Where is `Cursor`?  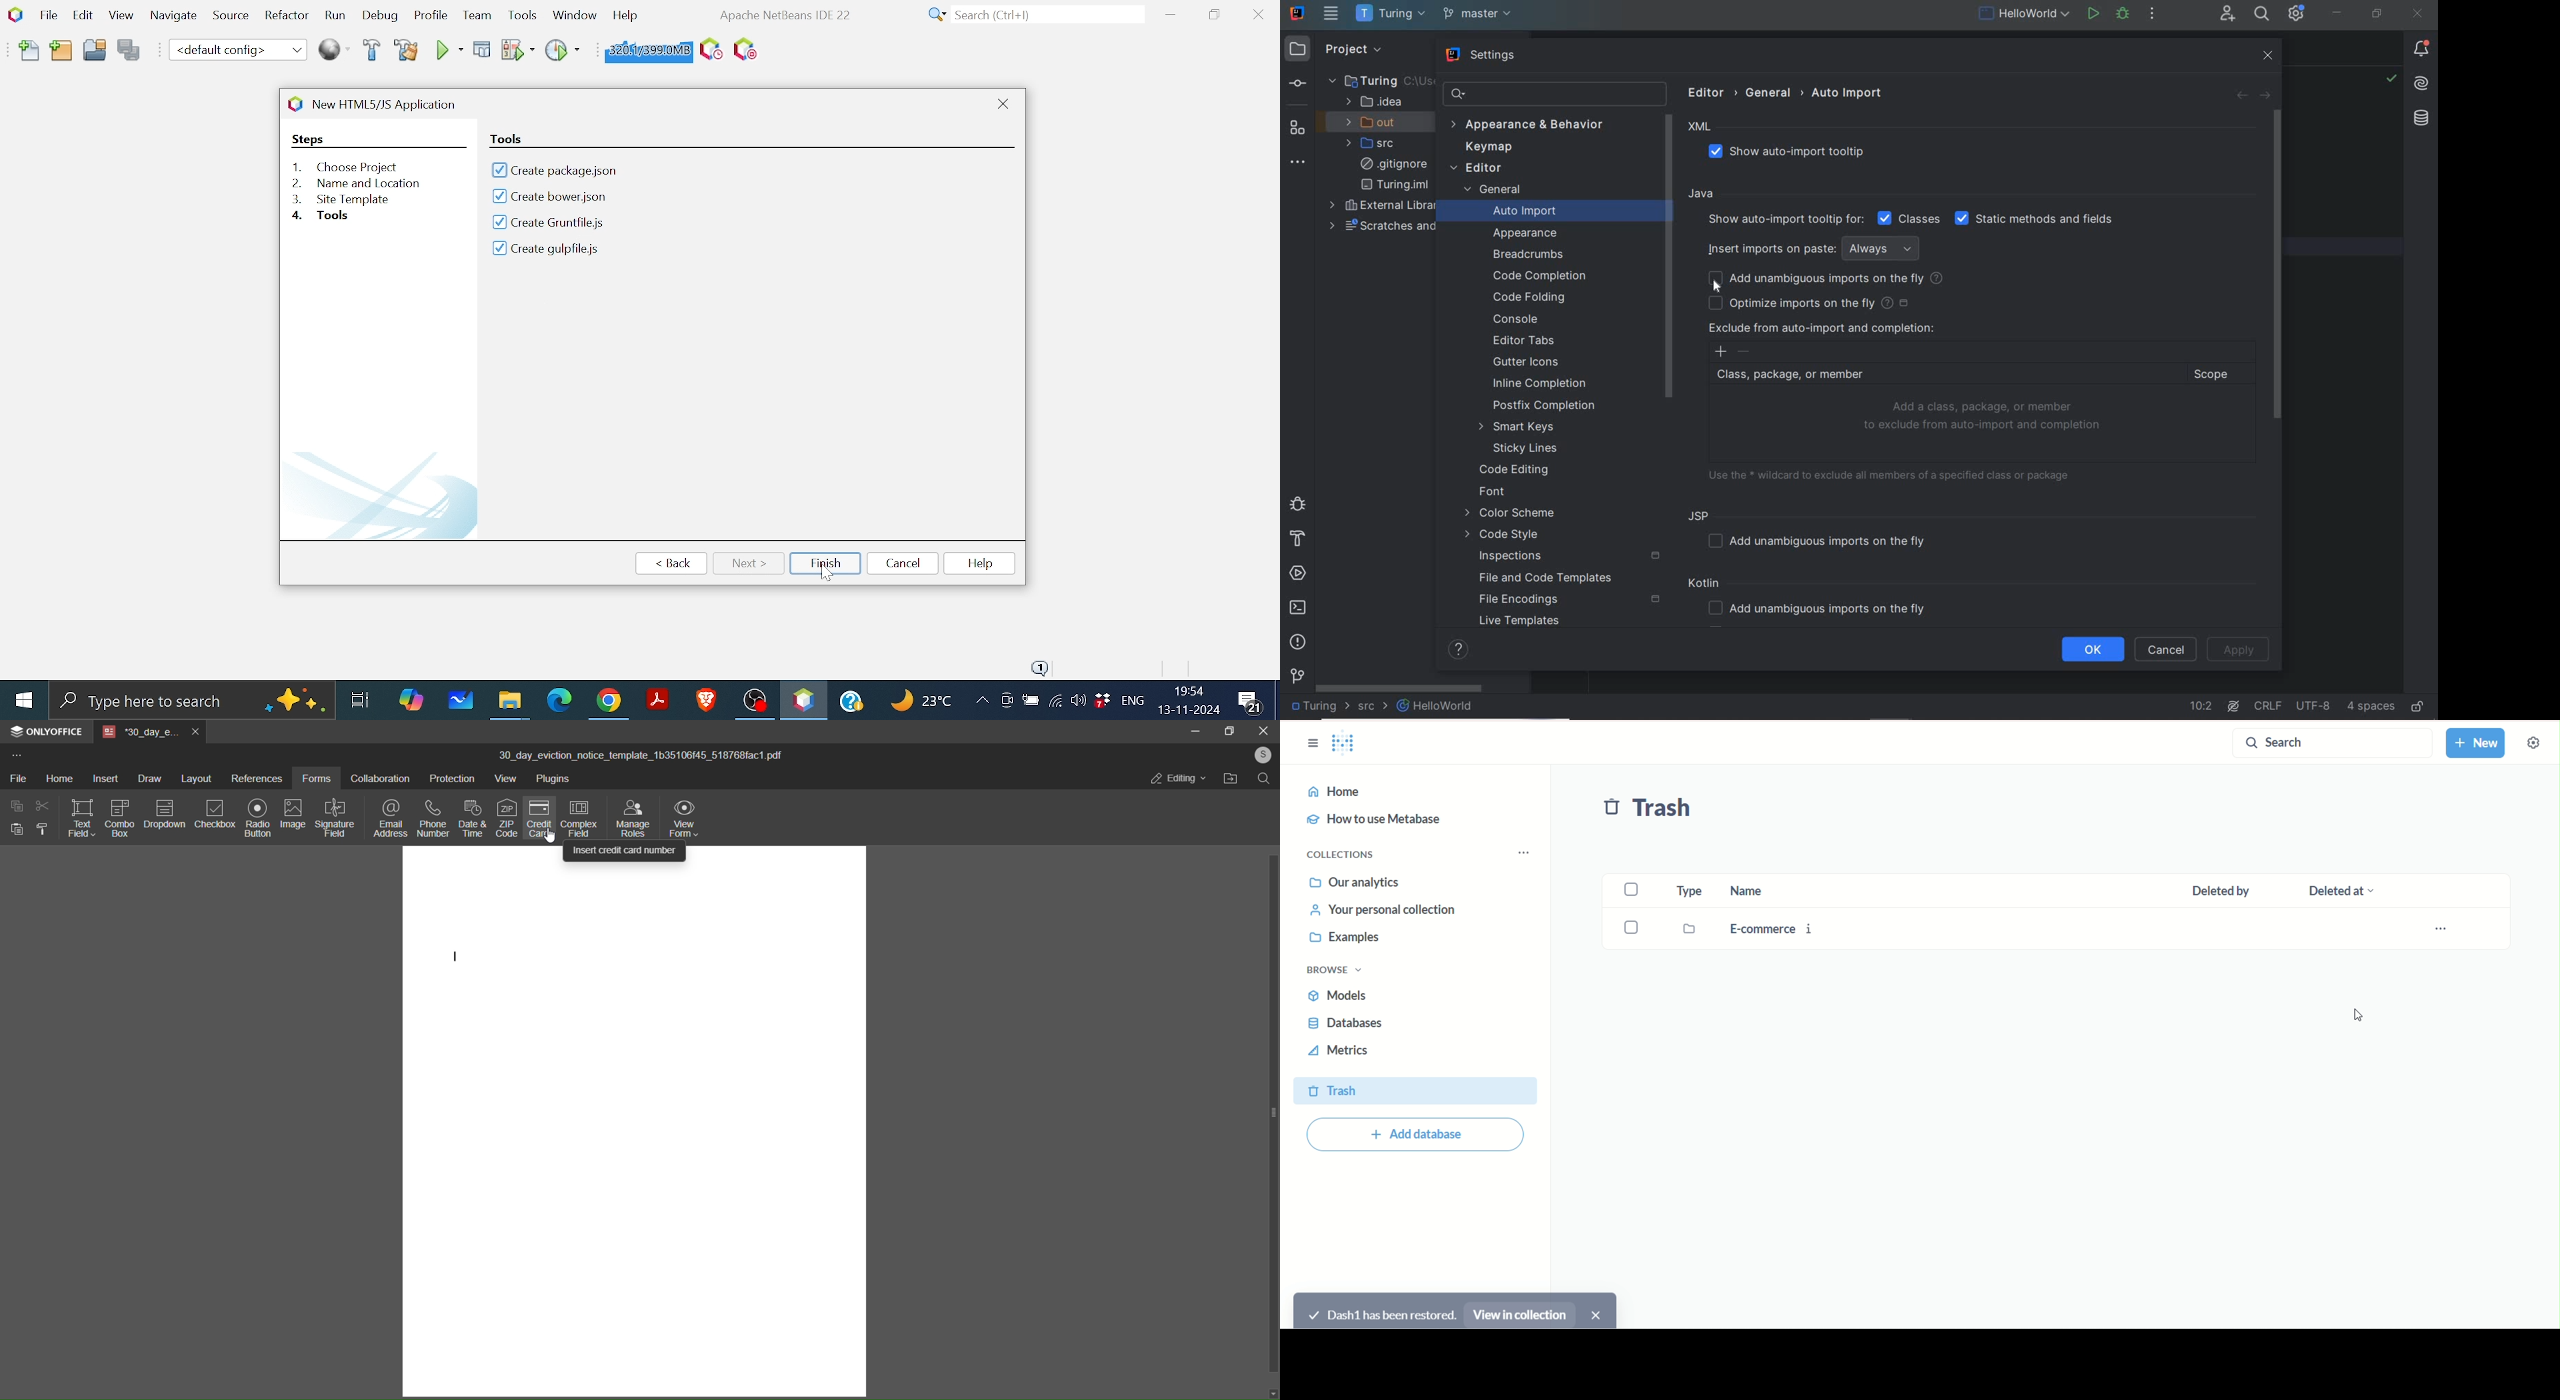 Cursor is located at coordinates (547, 839).